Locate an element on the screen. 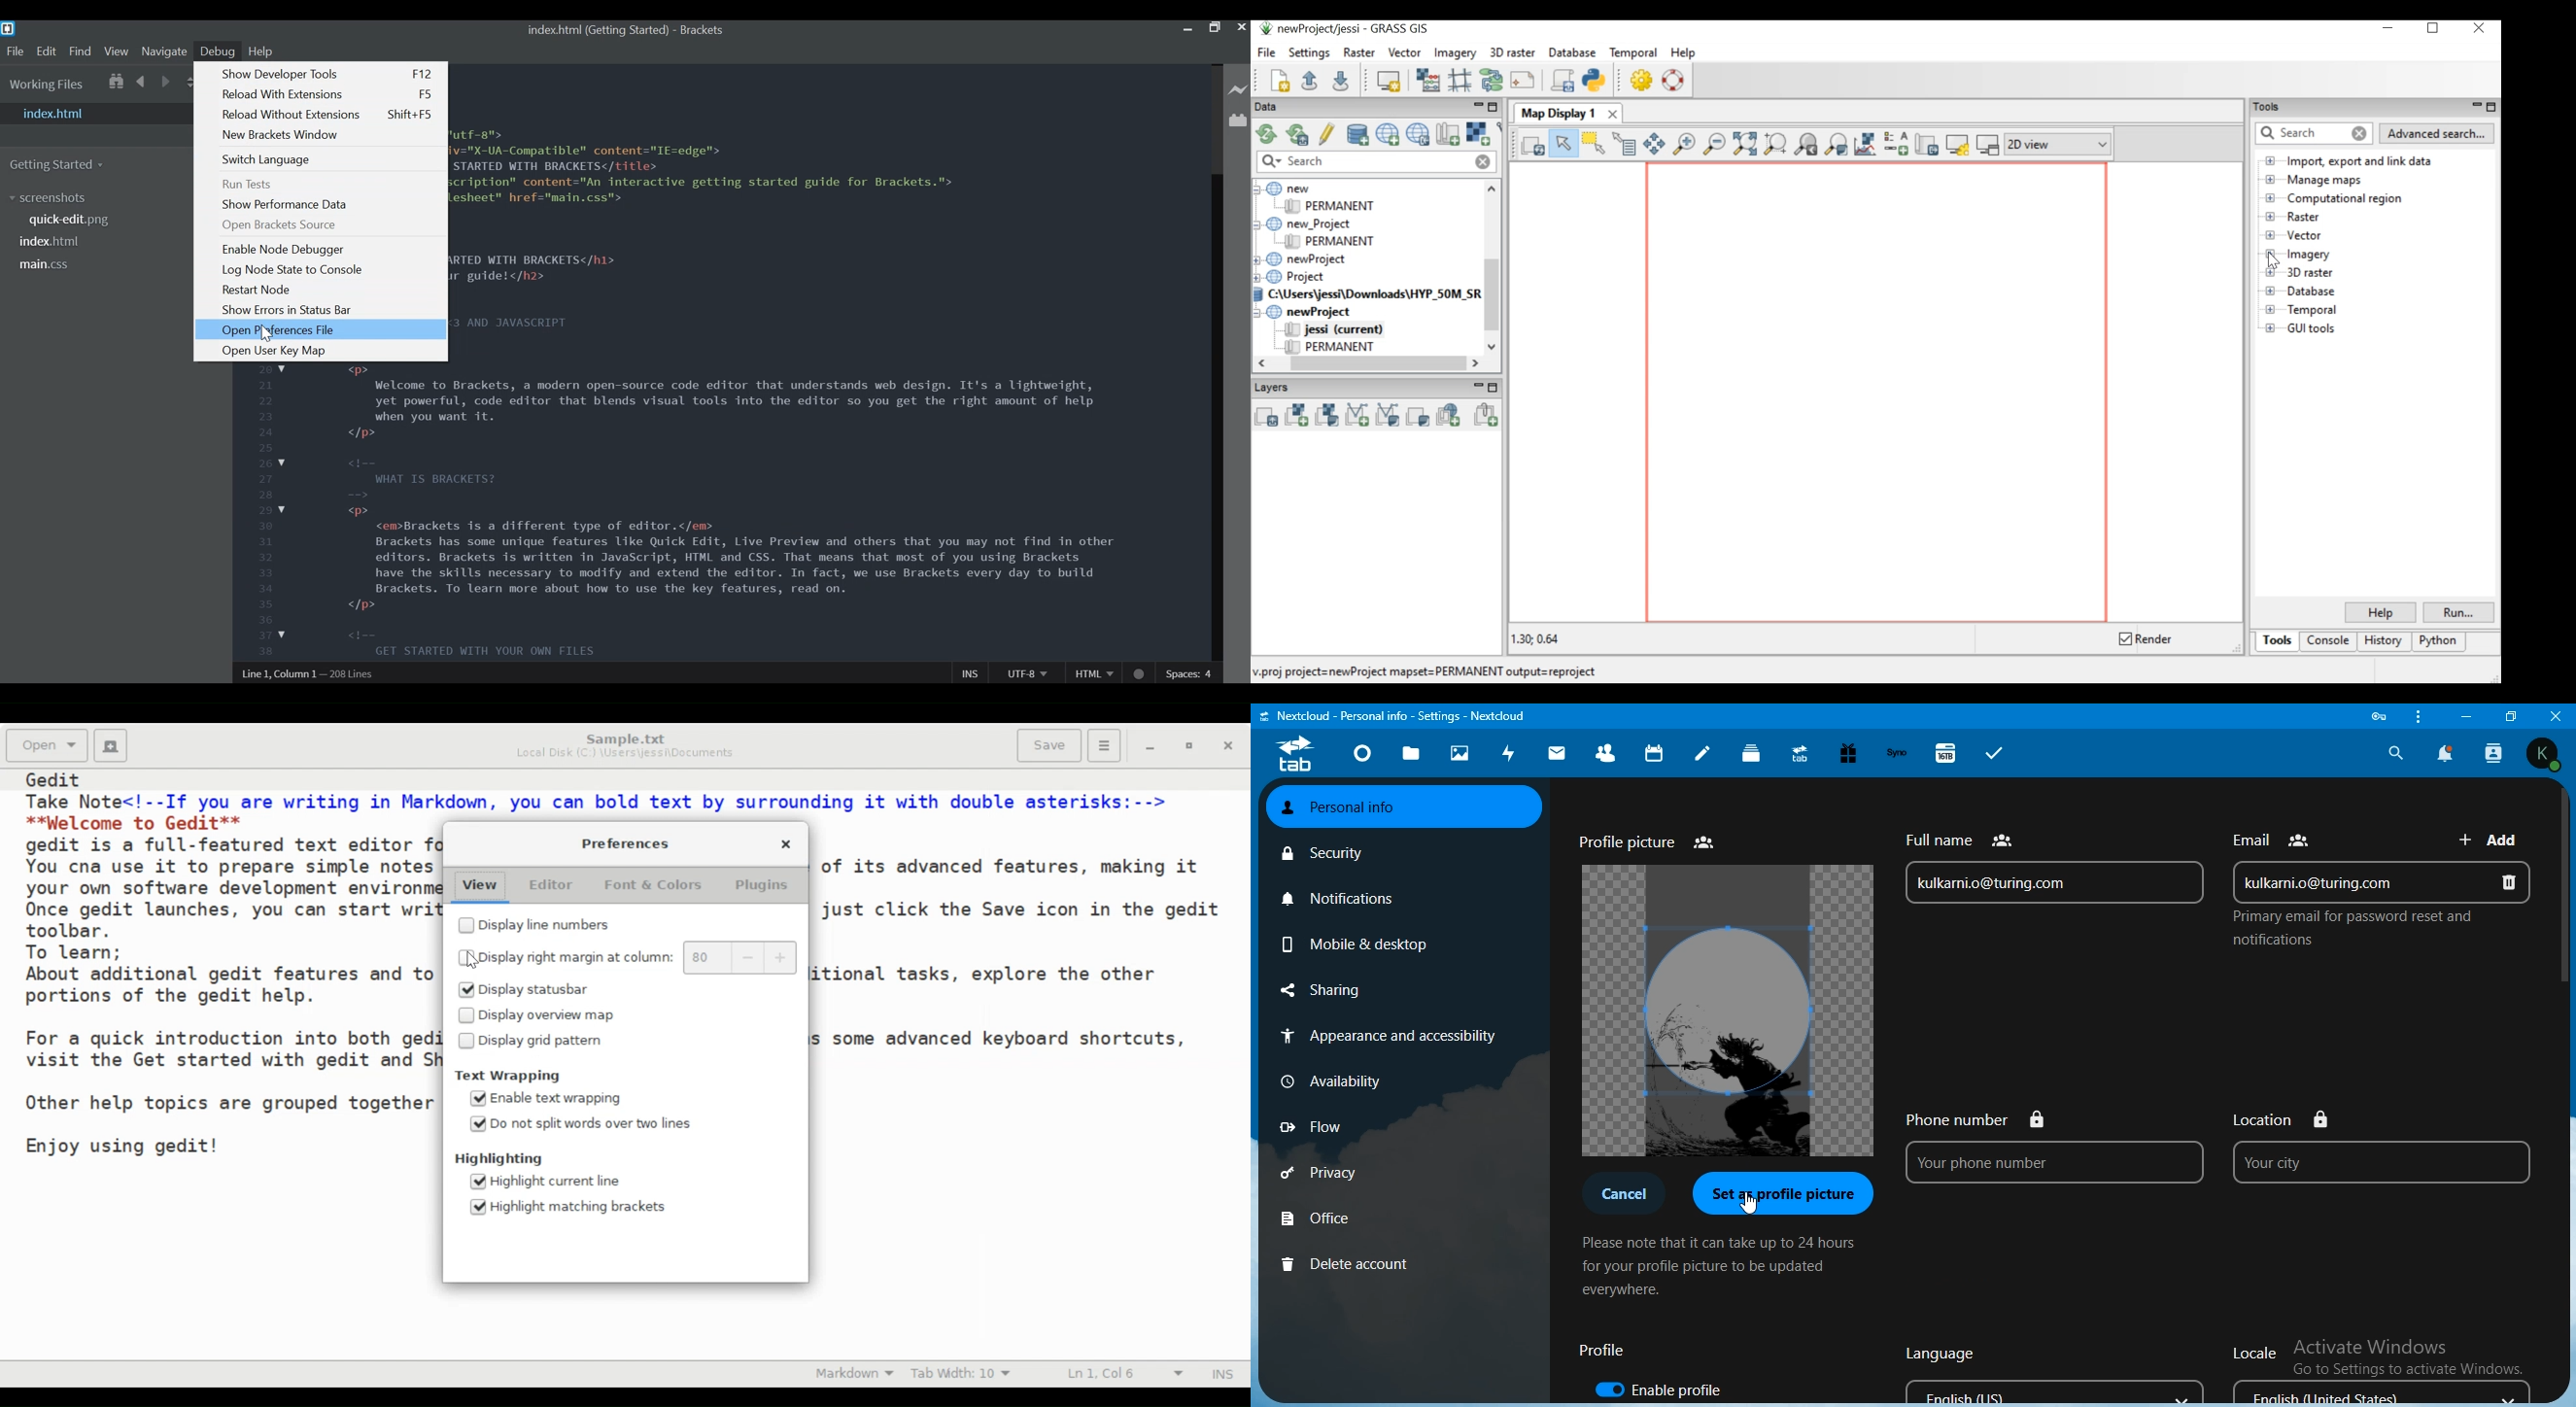 The image size is (2576, 1428). activity is located at coordinates (1507, 754).